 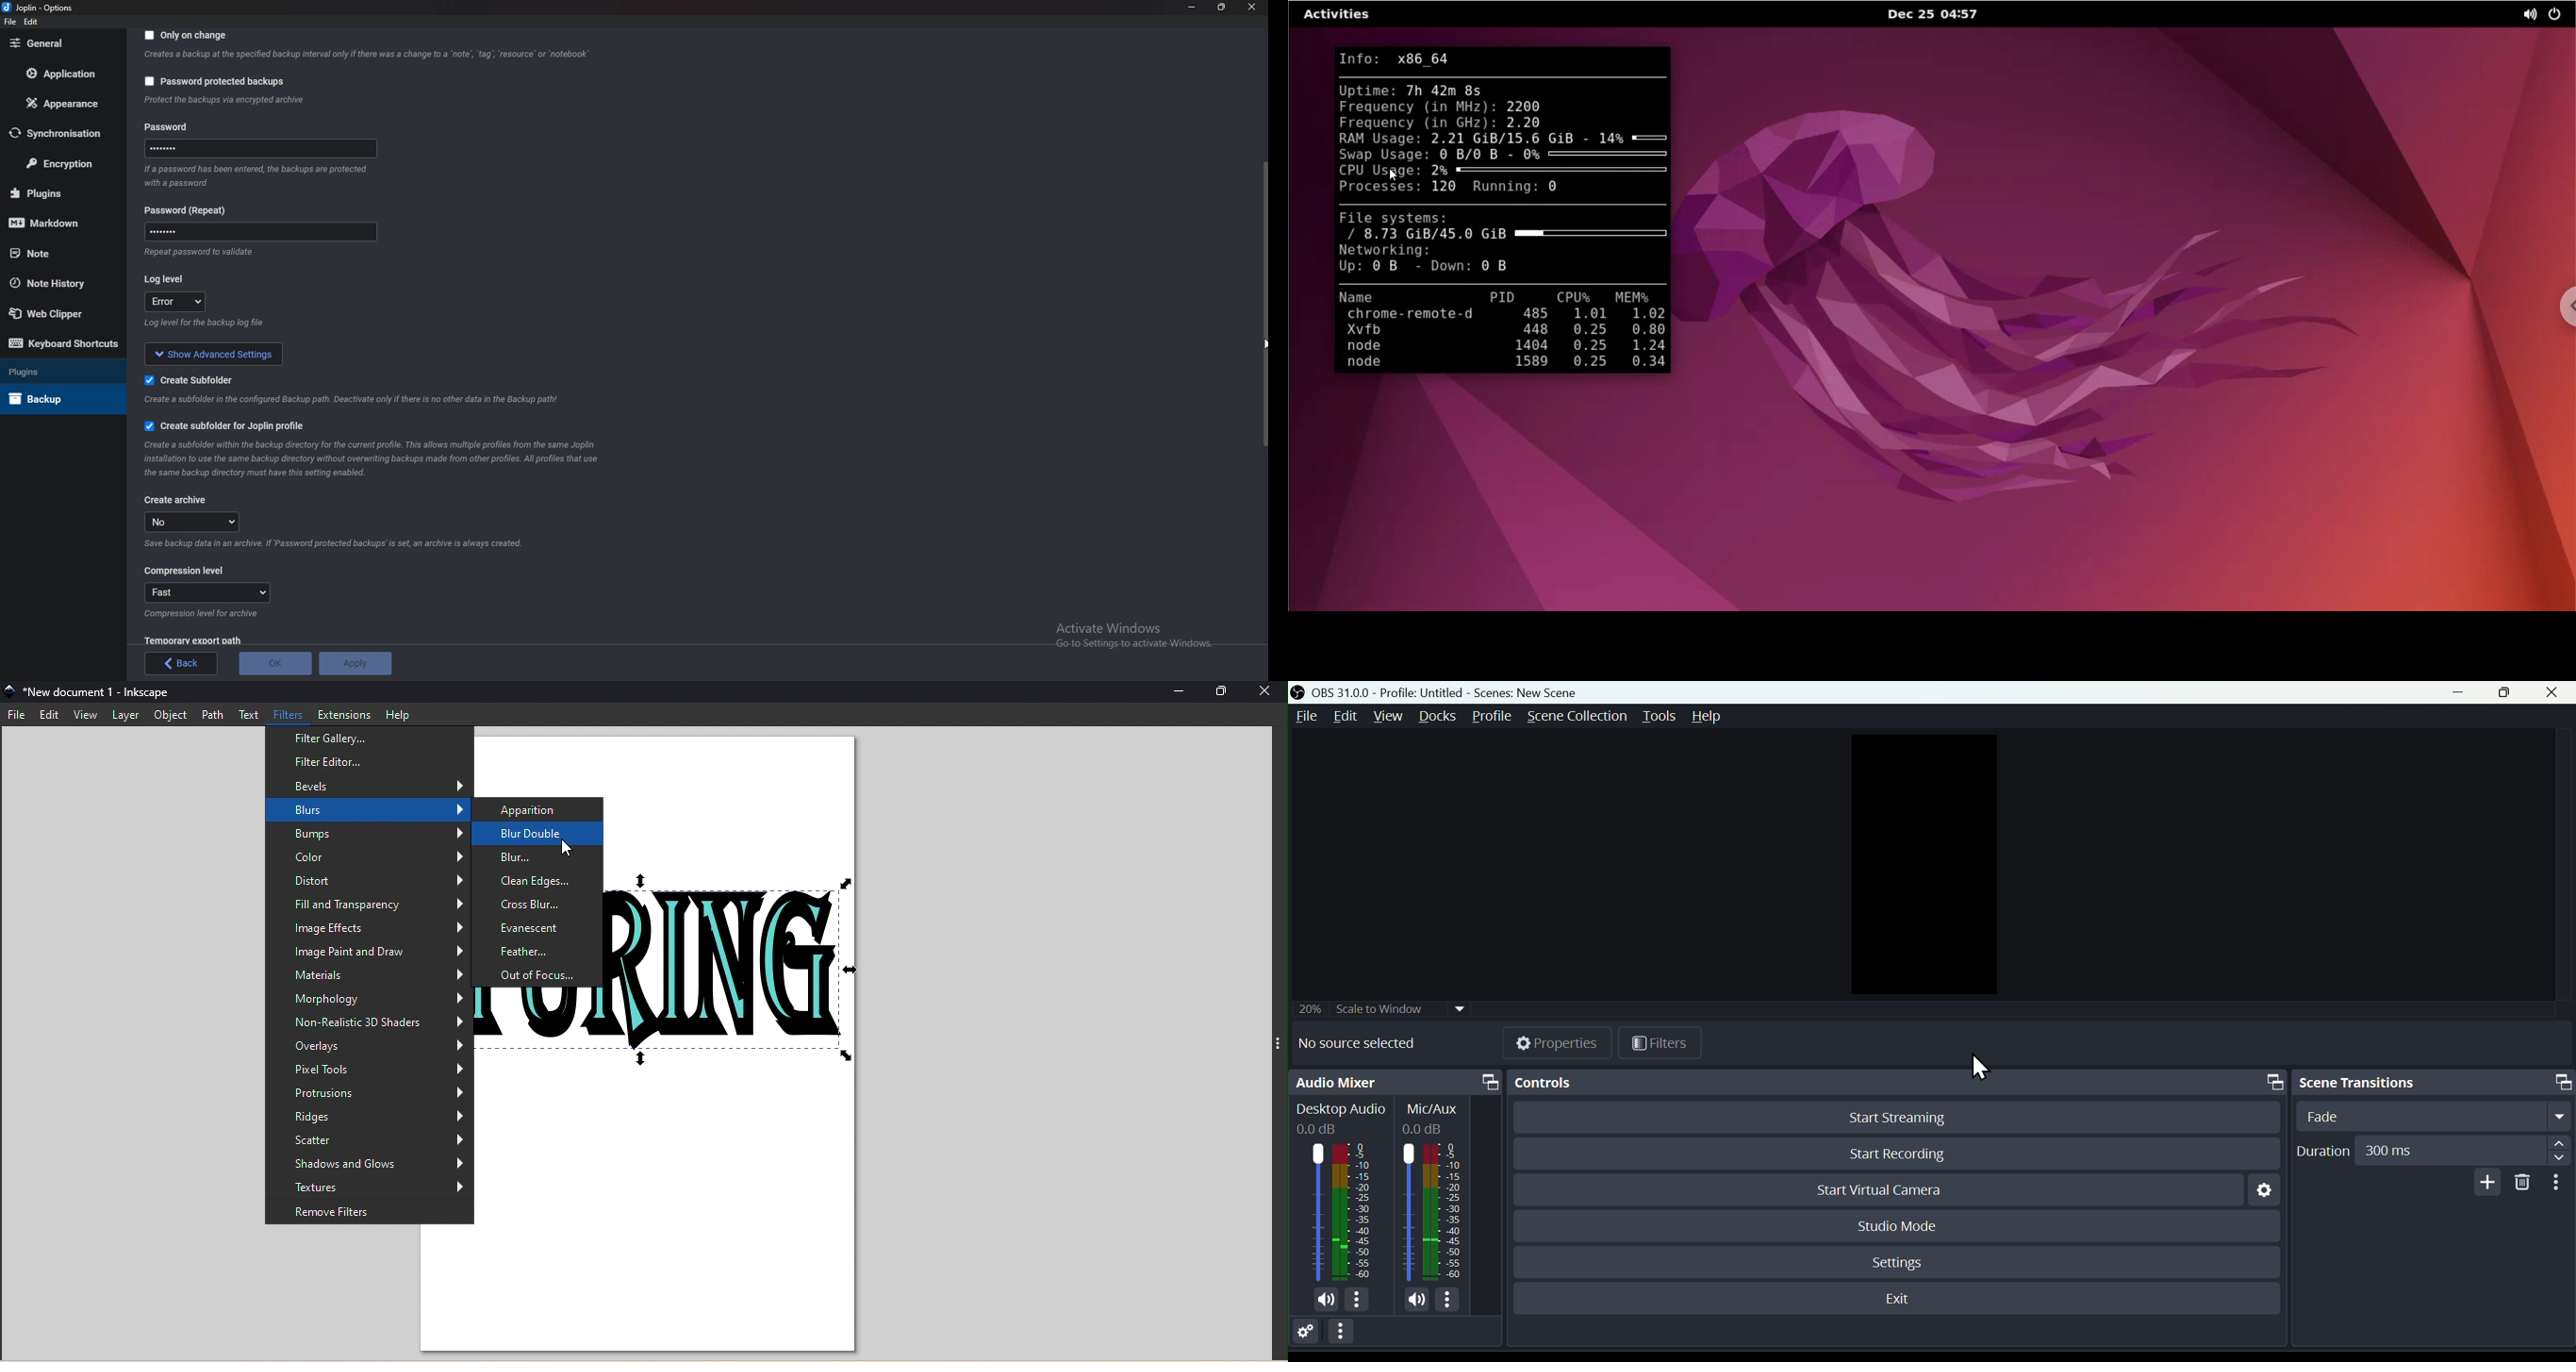 I want to click on , so click(x=1303, y=717).